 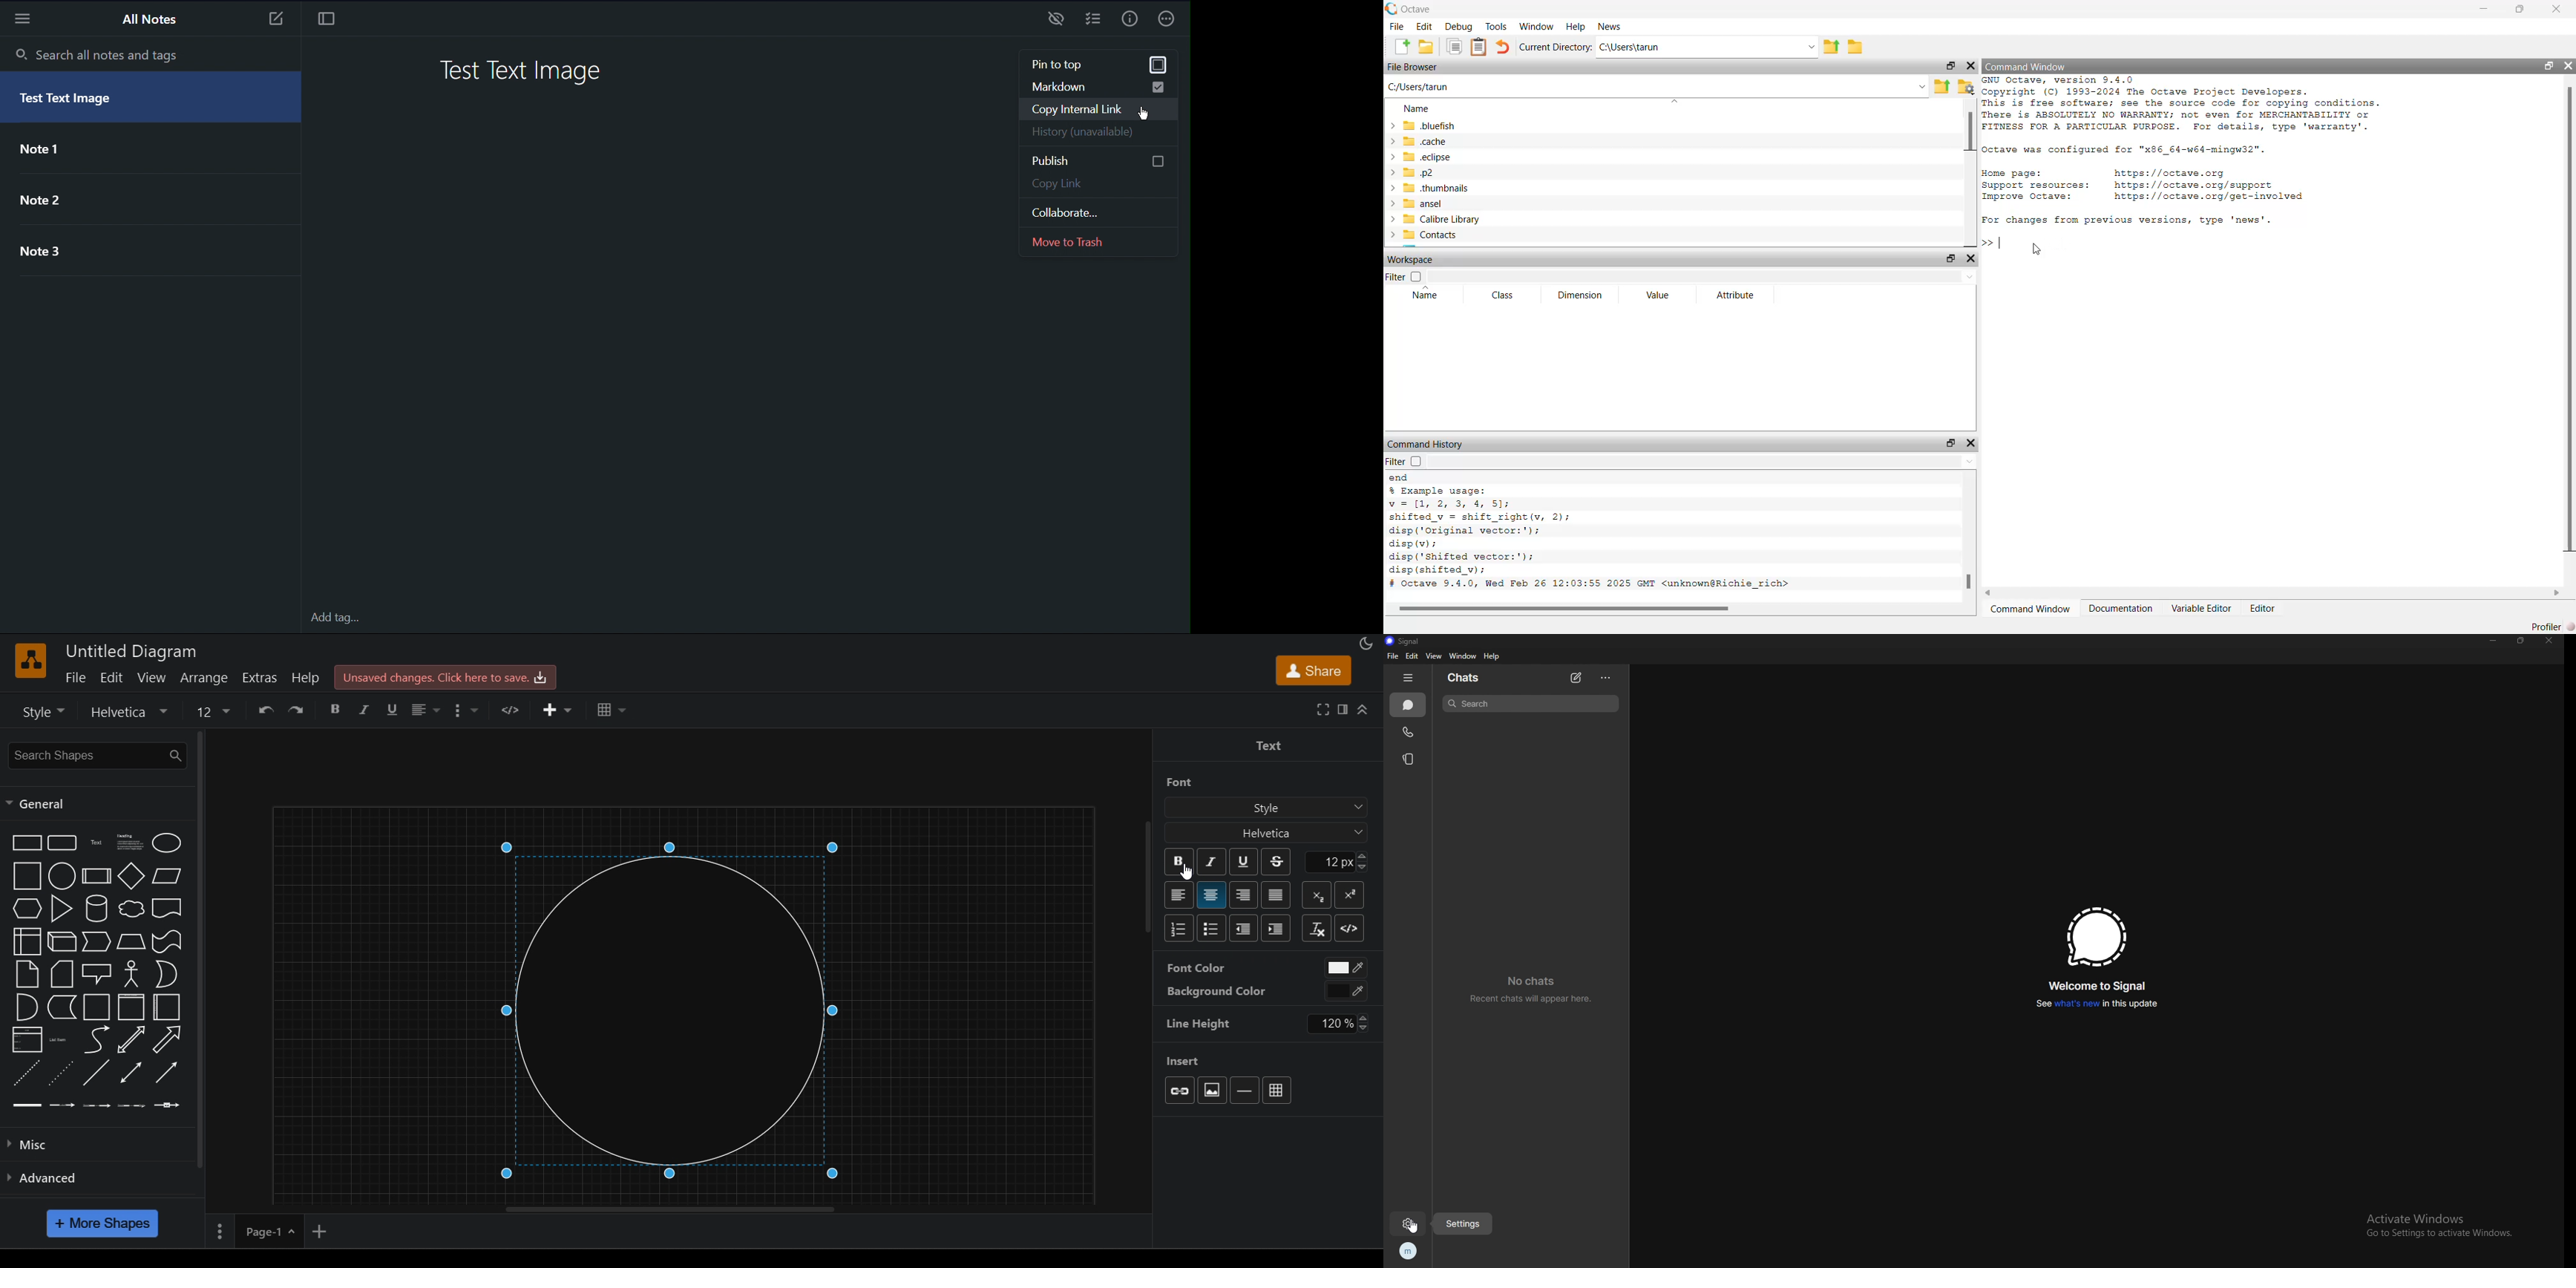 I want to click on new chat, so click(x=1576, y=678).